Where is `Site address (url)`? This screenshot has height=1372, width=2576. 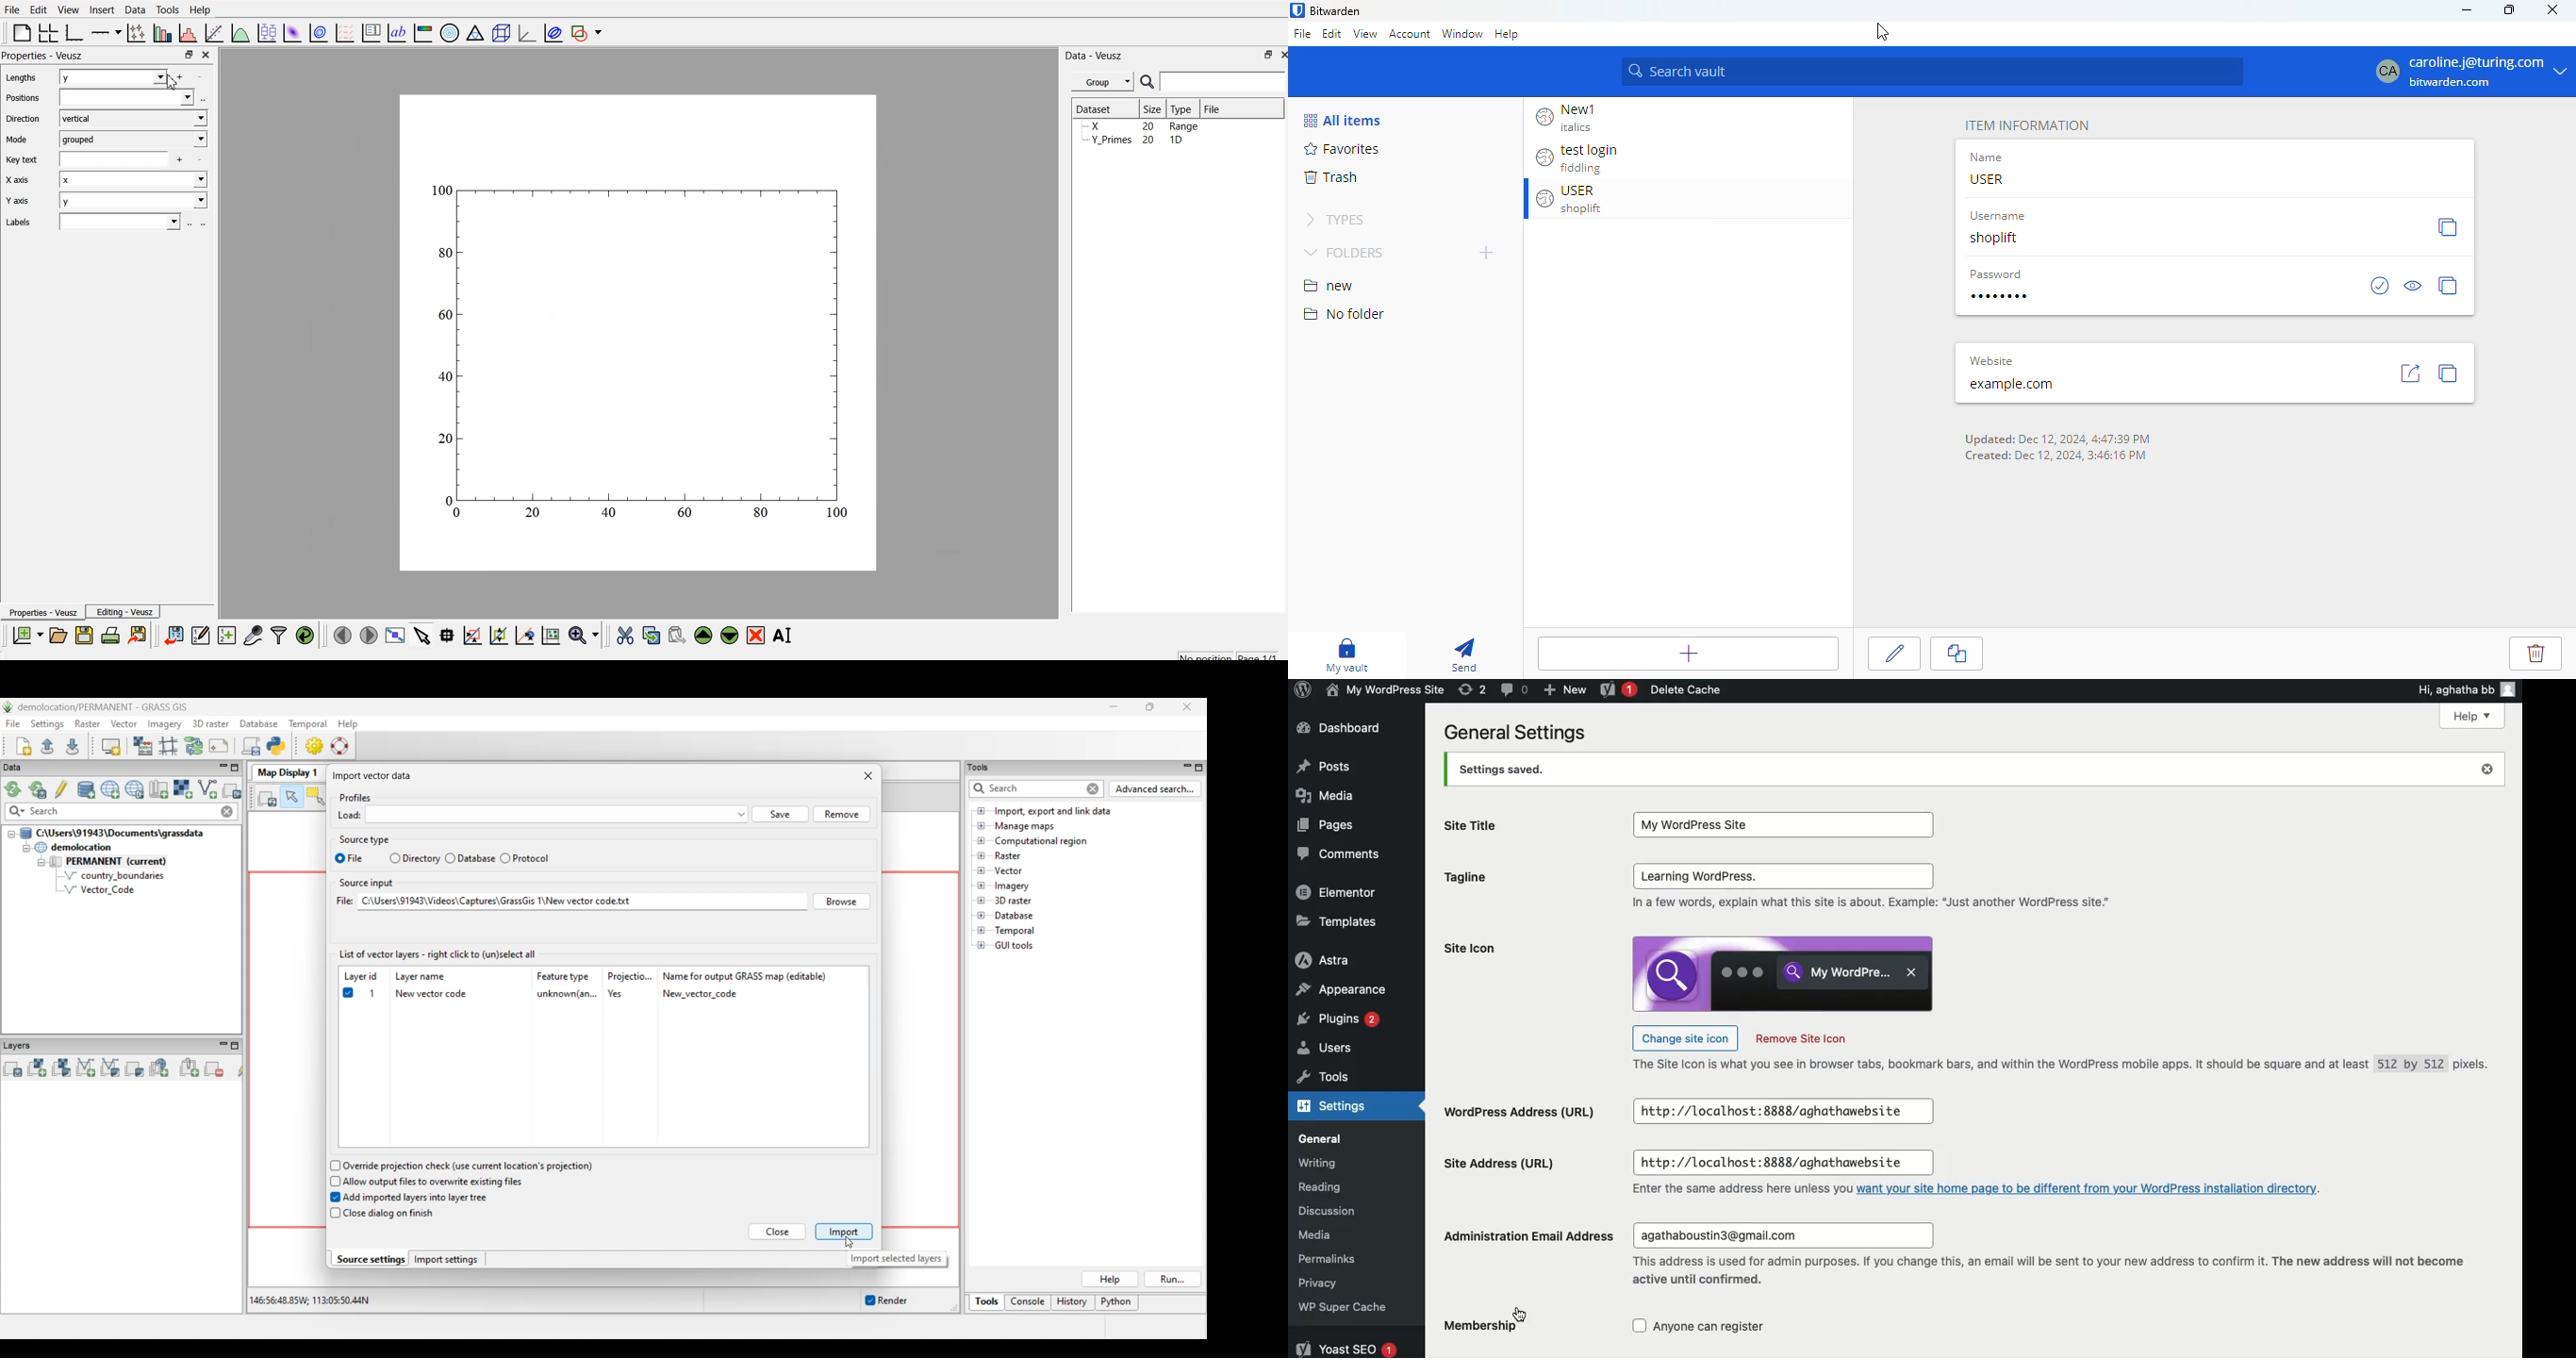
Site address (url) is located at coordinates (1501, 1167).